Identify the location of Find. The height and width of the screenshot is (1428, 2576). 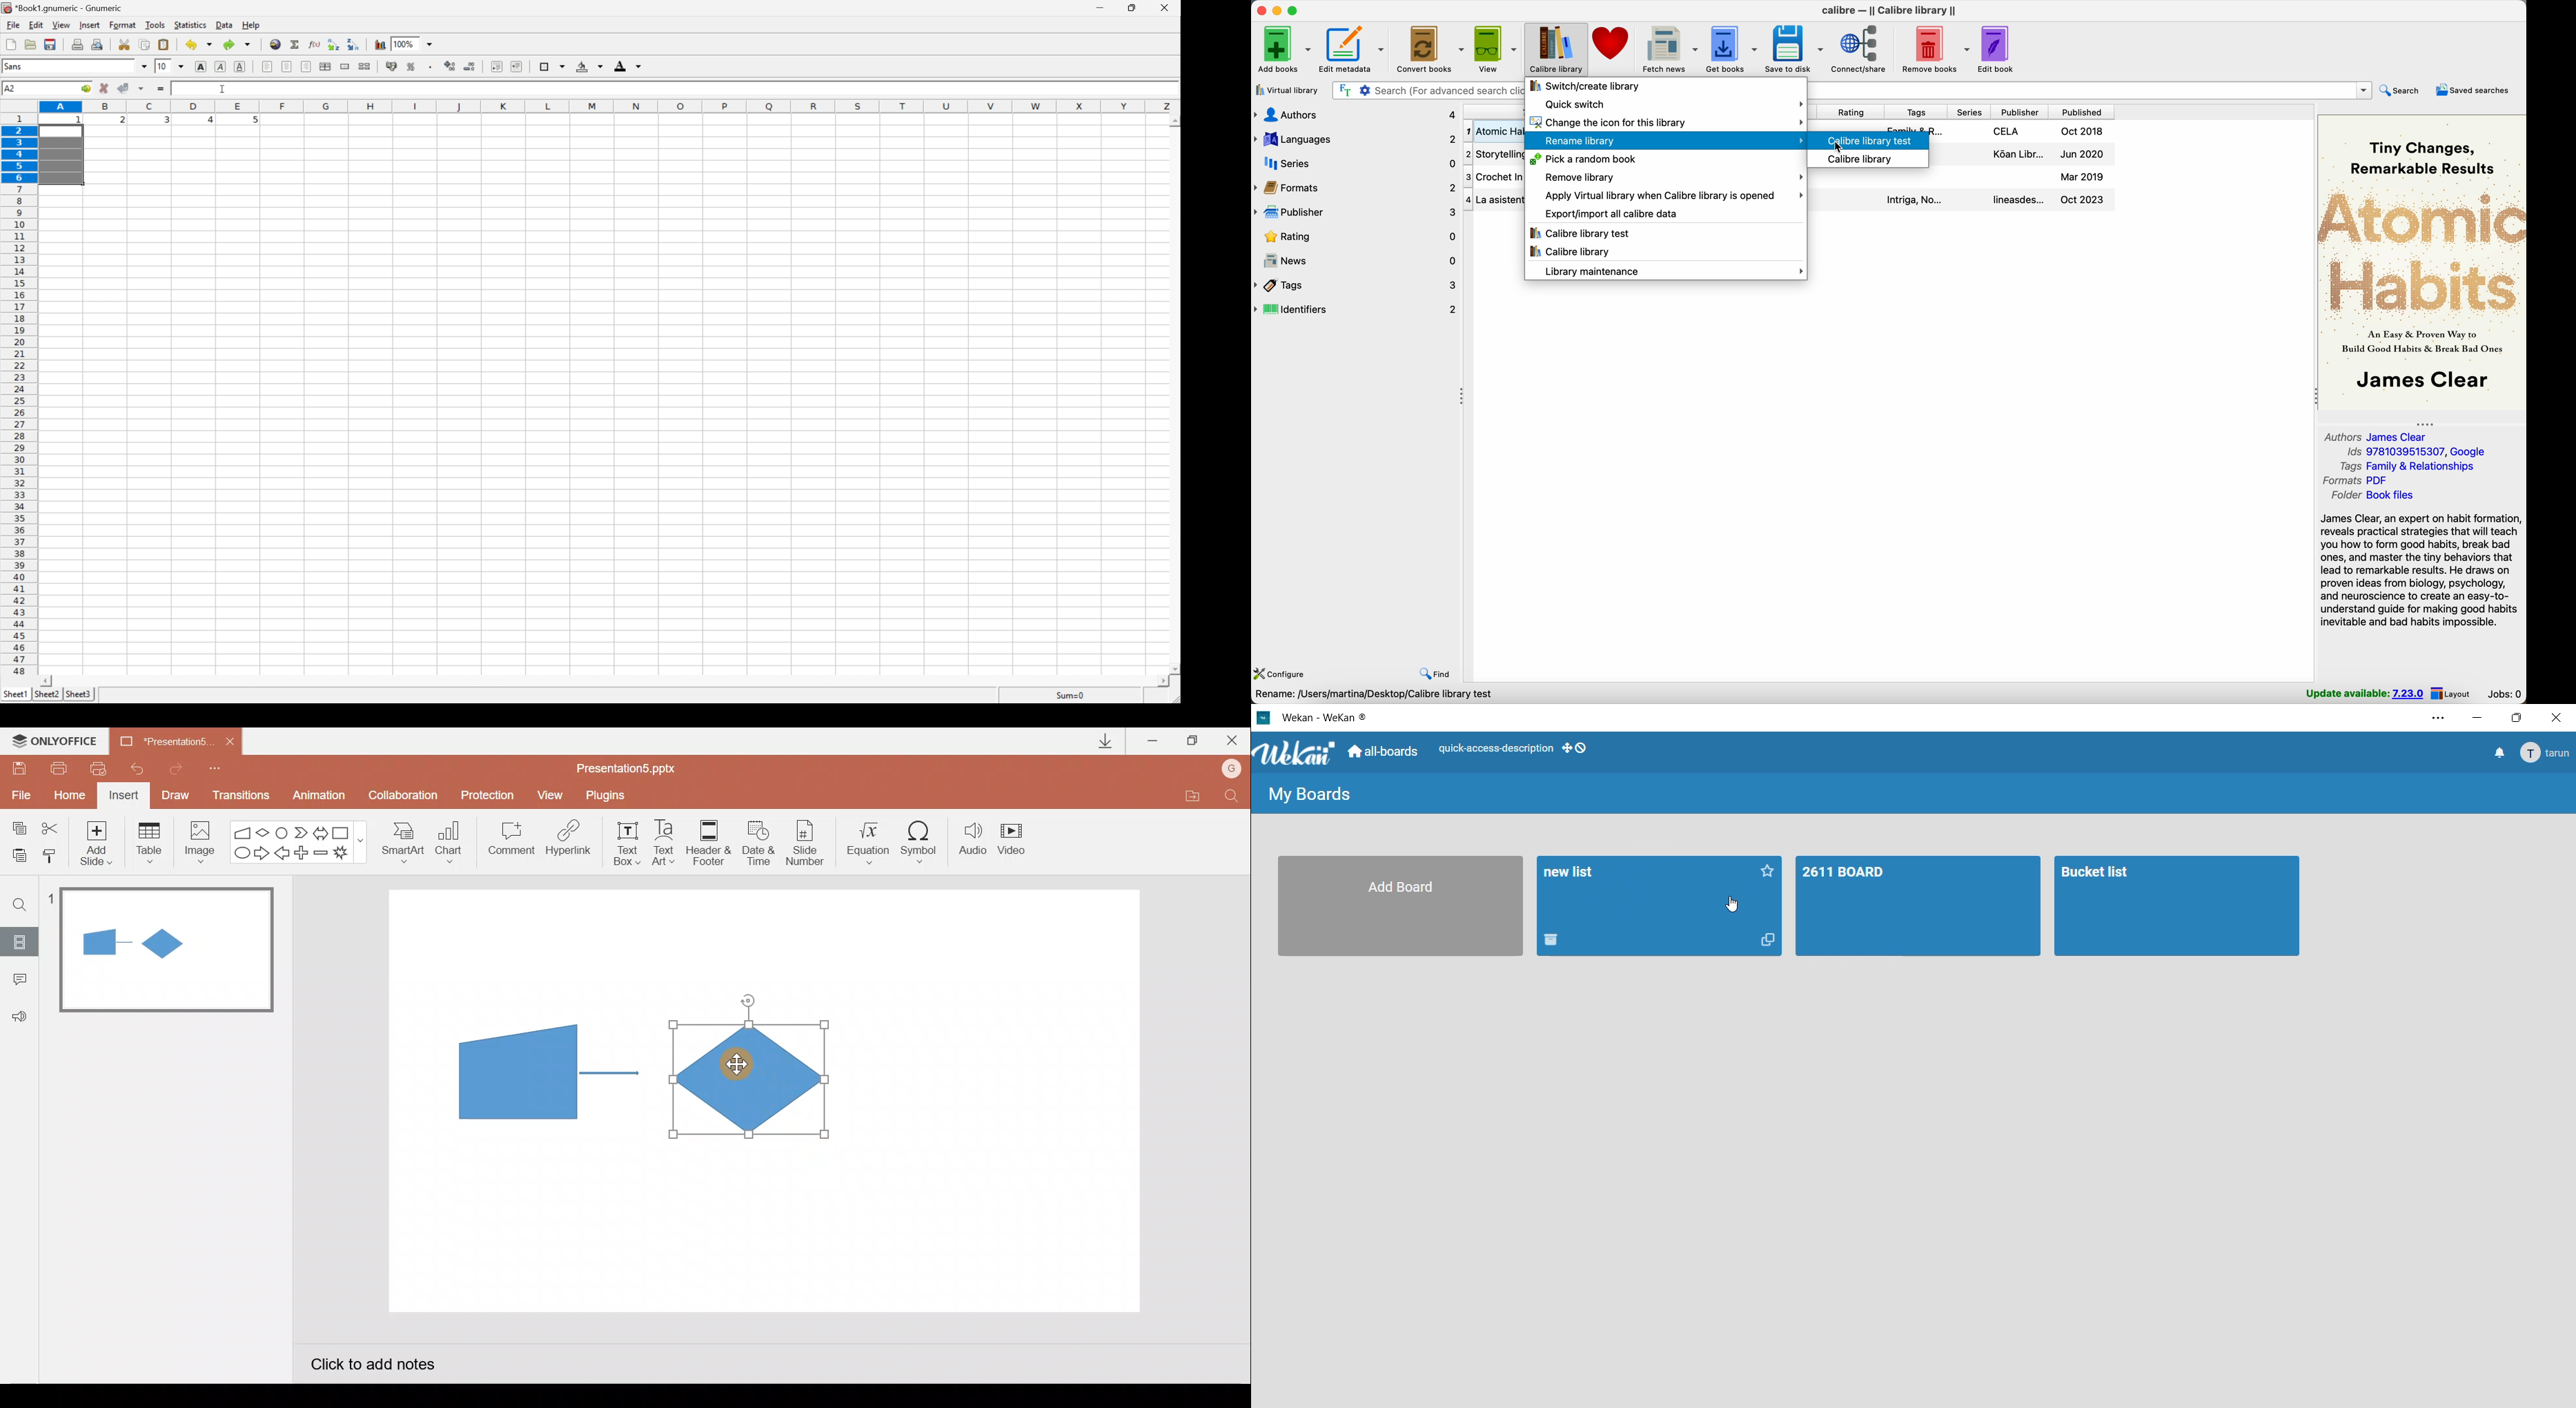
(20, 904).